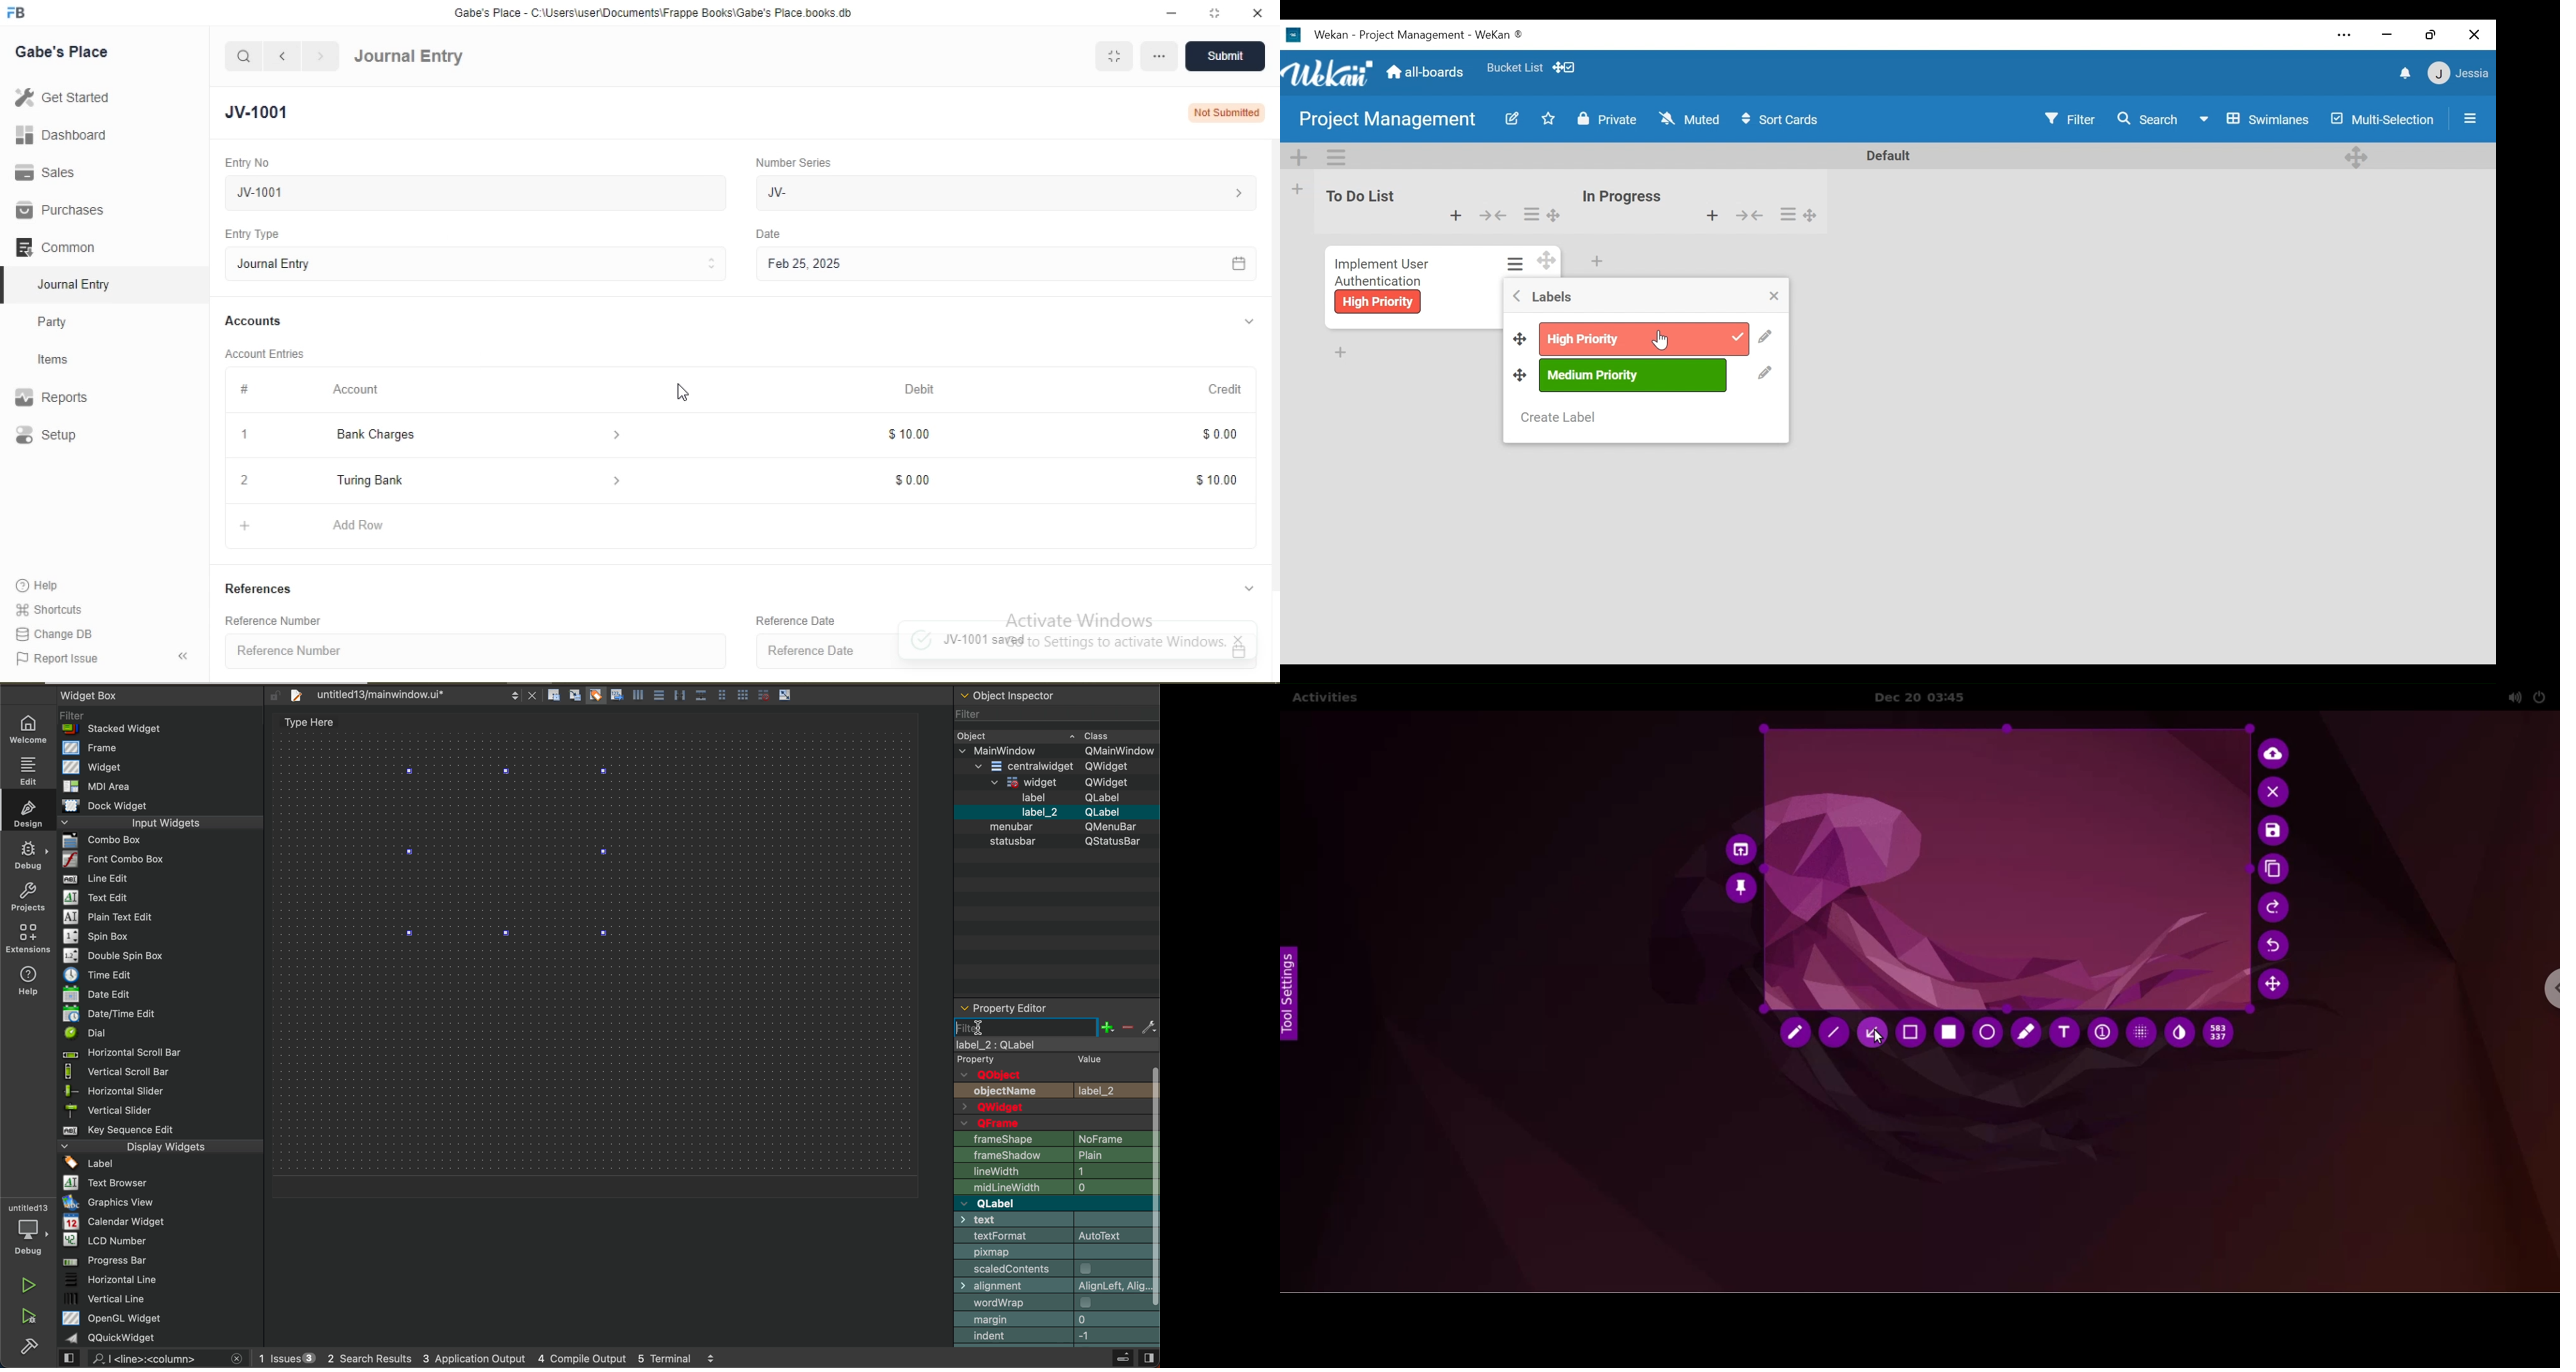  Describe the element at coordinates (1789, 215) in the screenshot. I see `list actions` at that location.